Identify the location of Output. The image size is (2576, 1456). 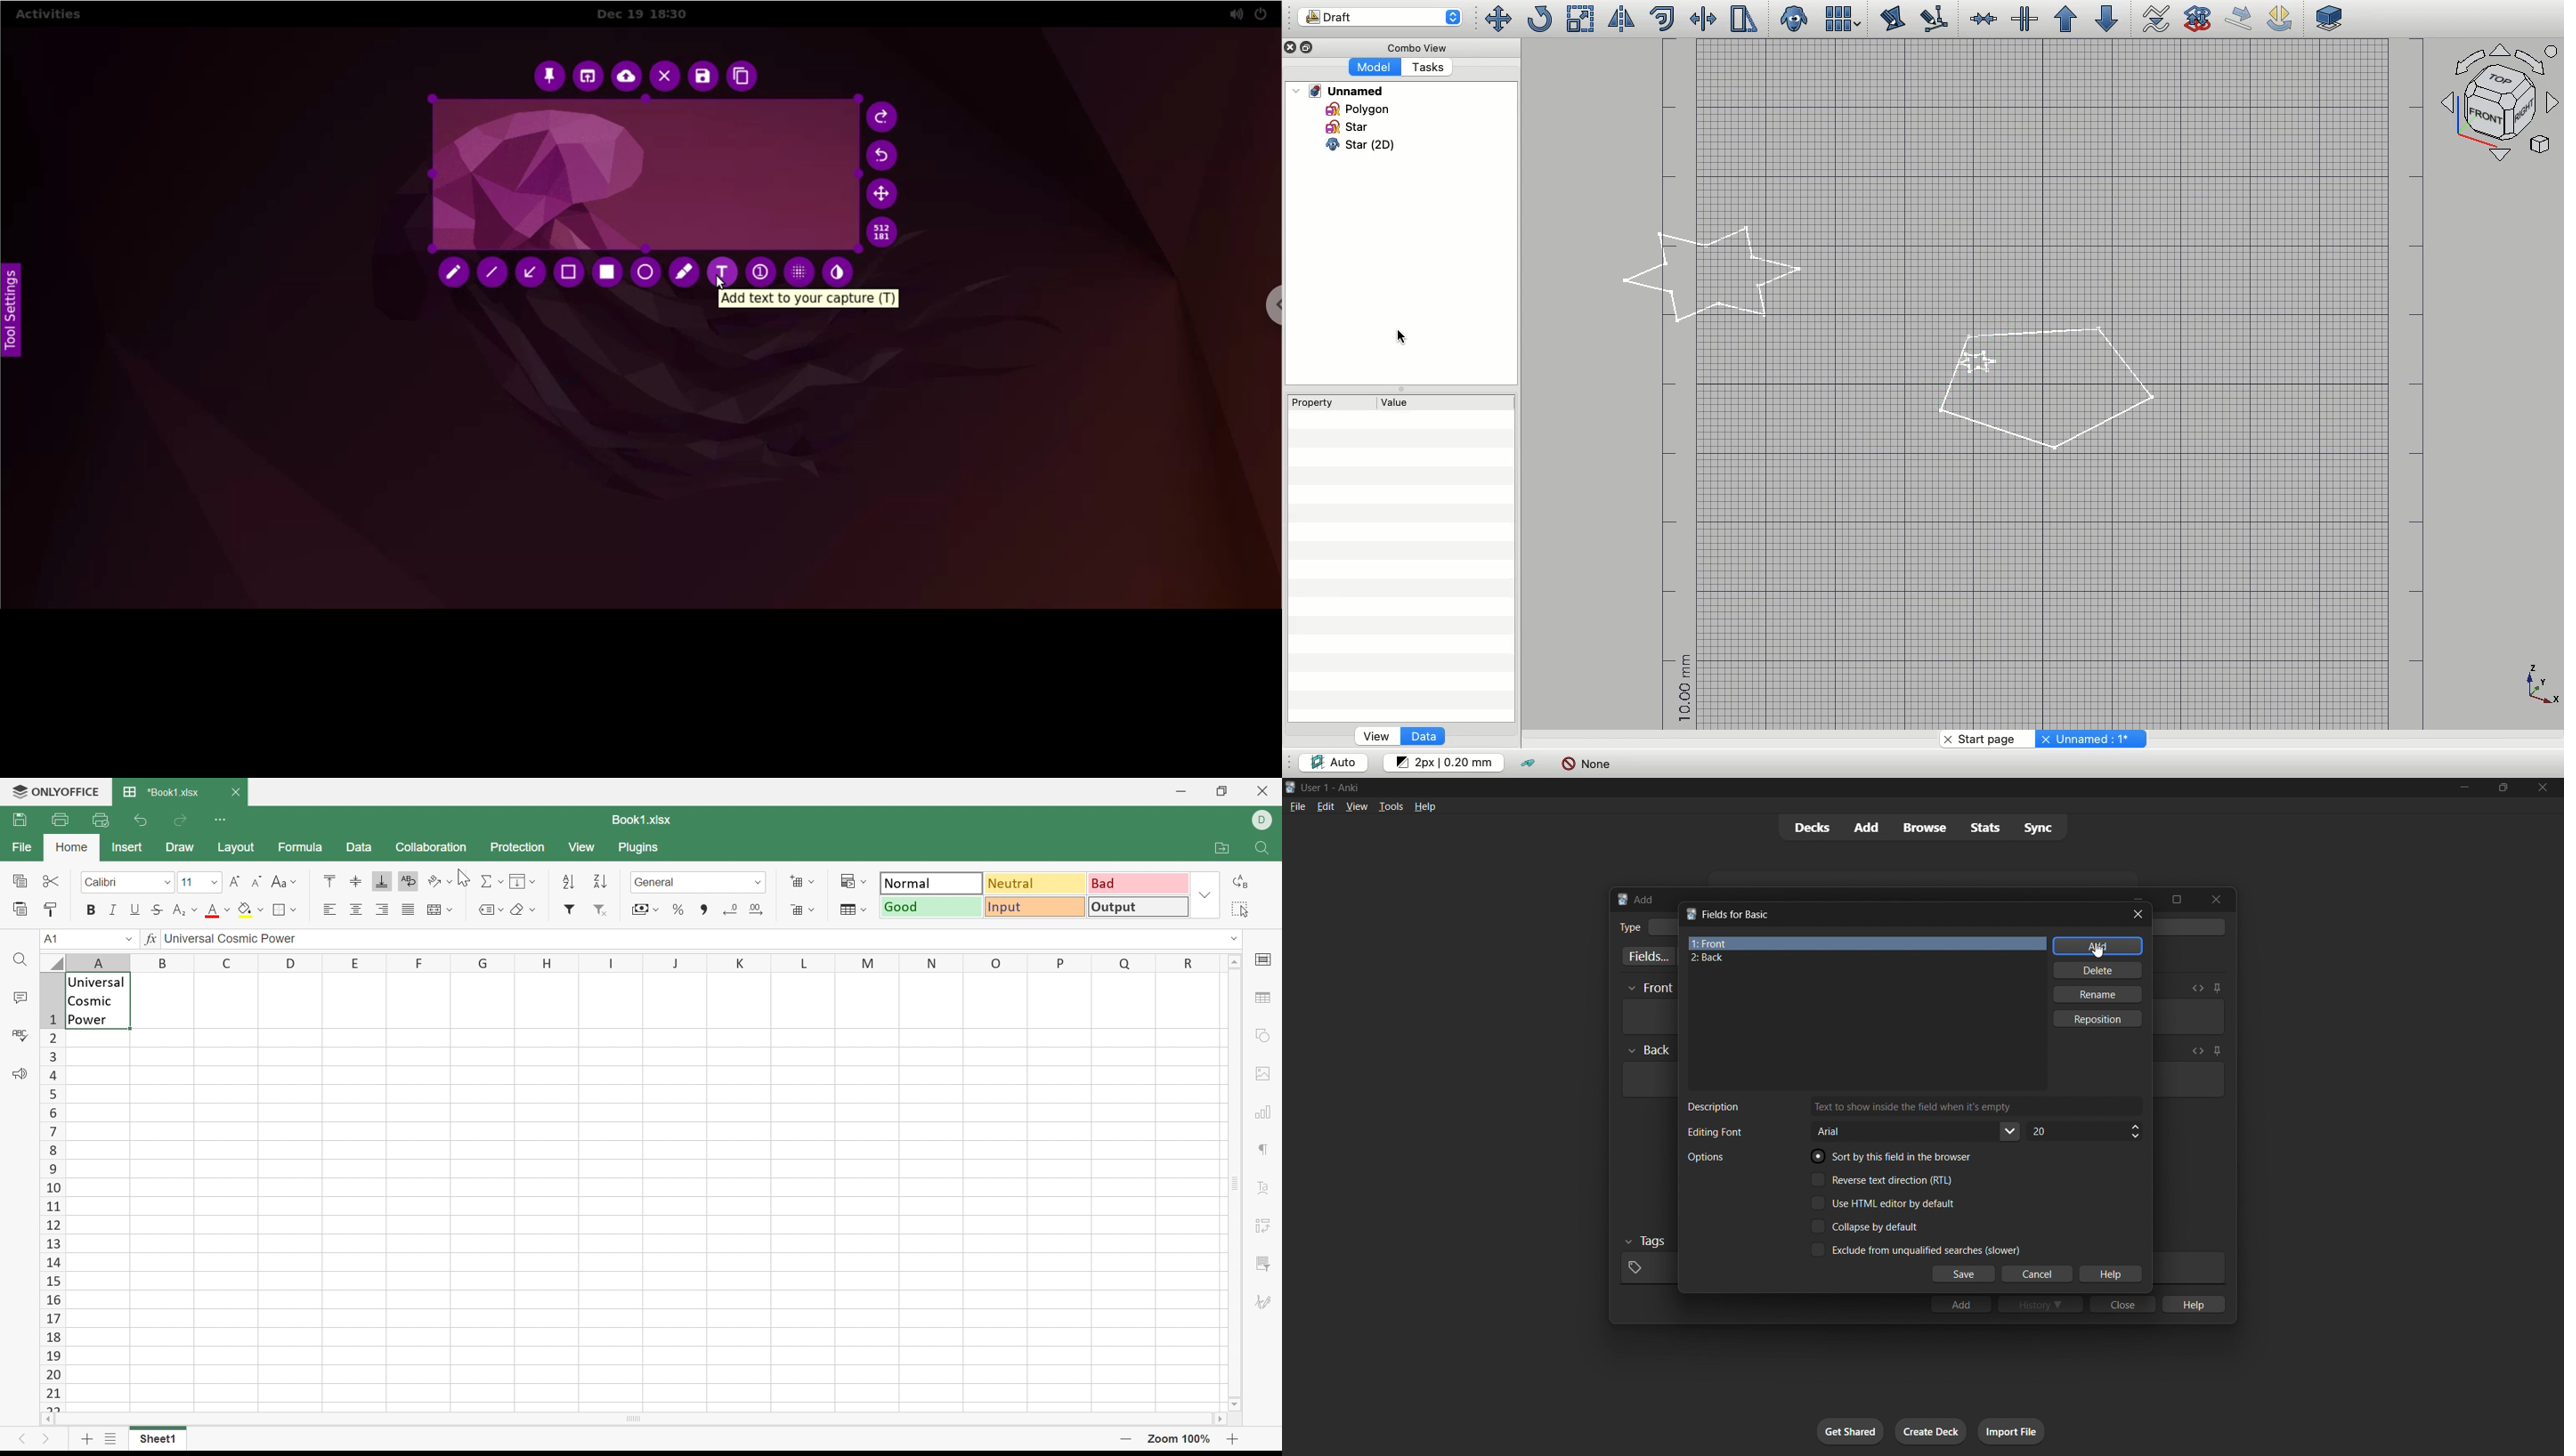
(1140, 906).